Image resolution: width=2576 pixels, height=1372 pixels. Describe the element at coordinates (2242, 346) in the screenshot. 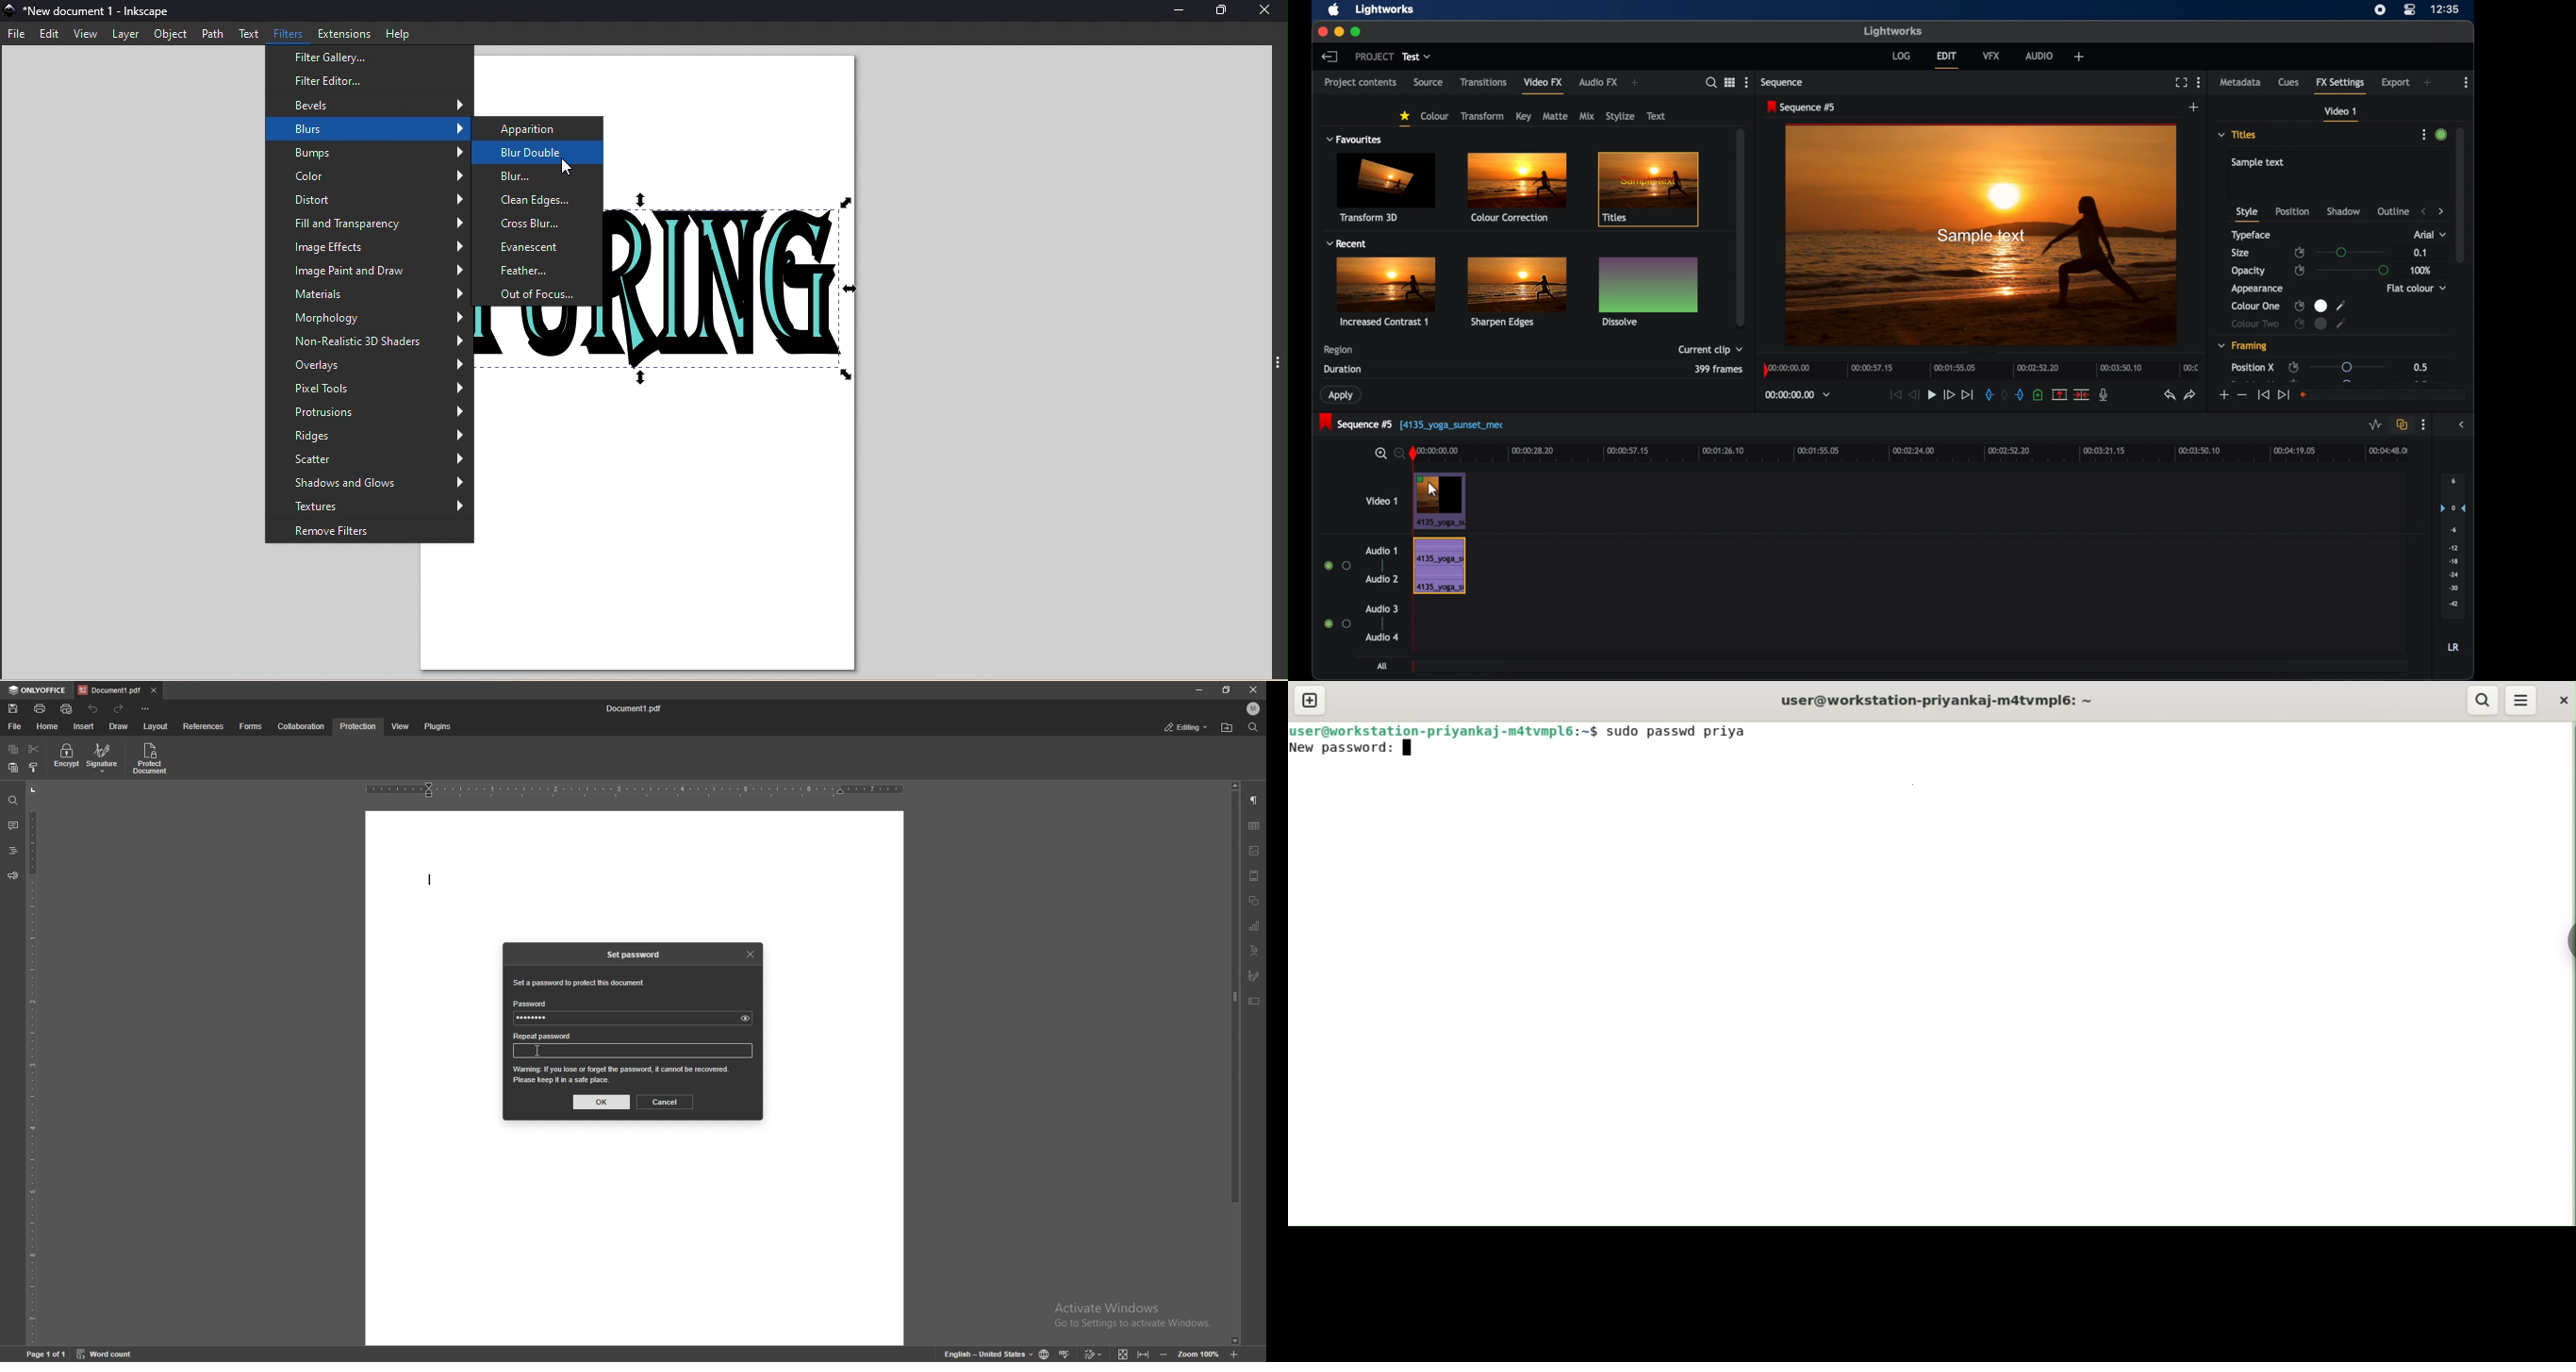

I see `framing ` at that location.